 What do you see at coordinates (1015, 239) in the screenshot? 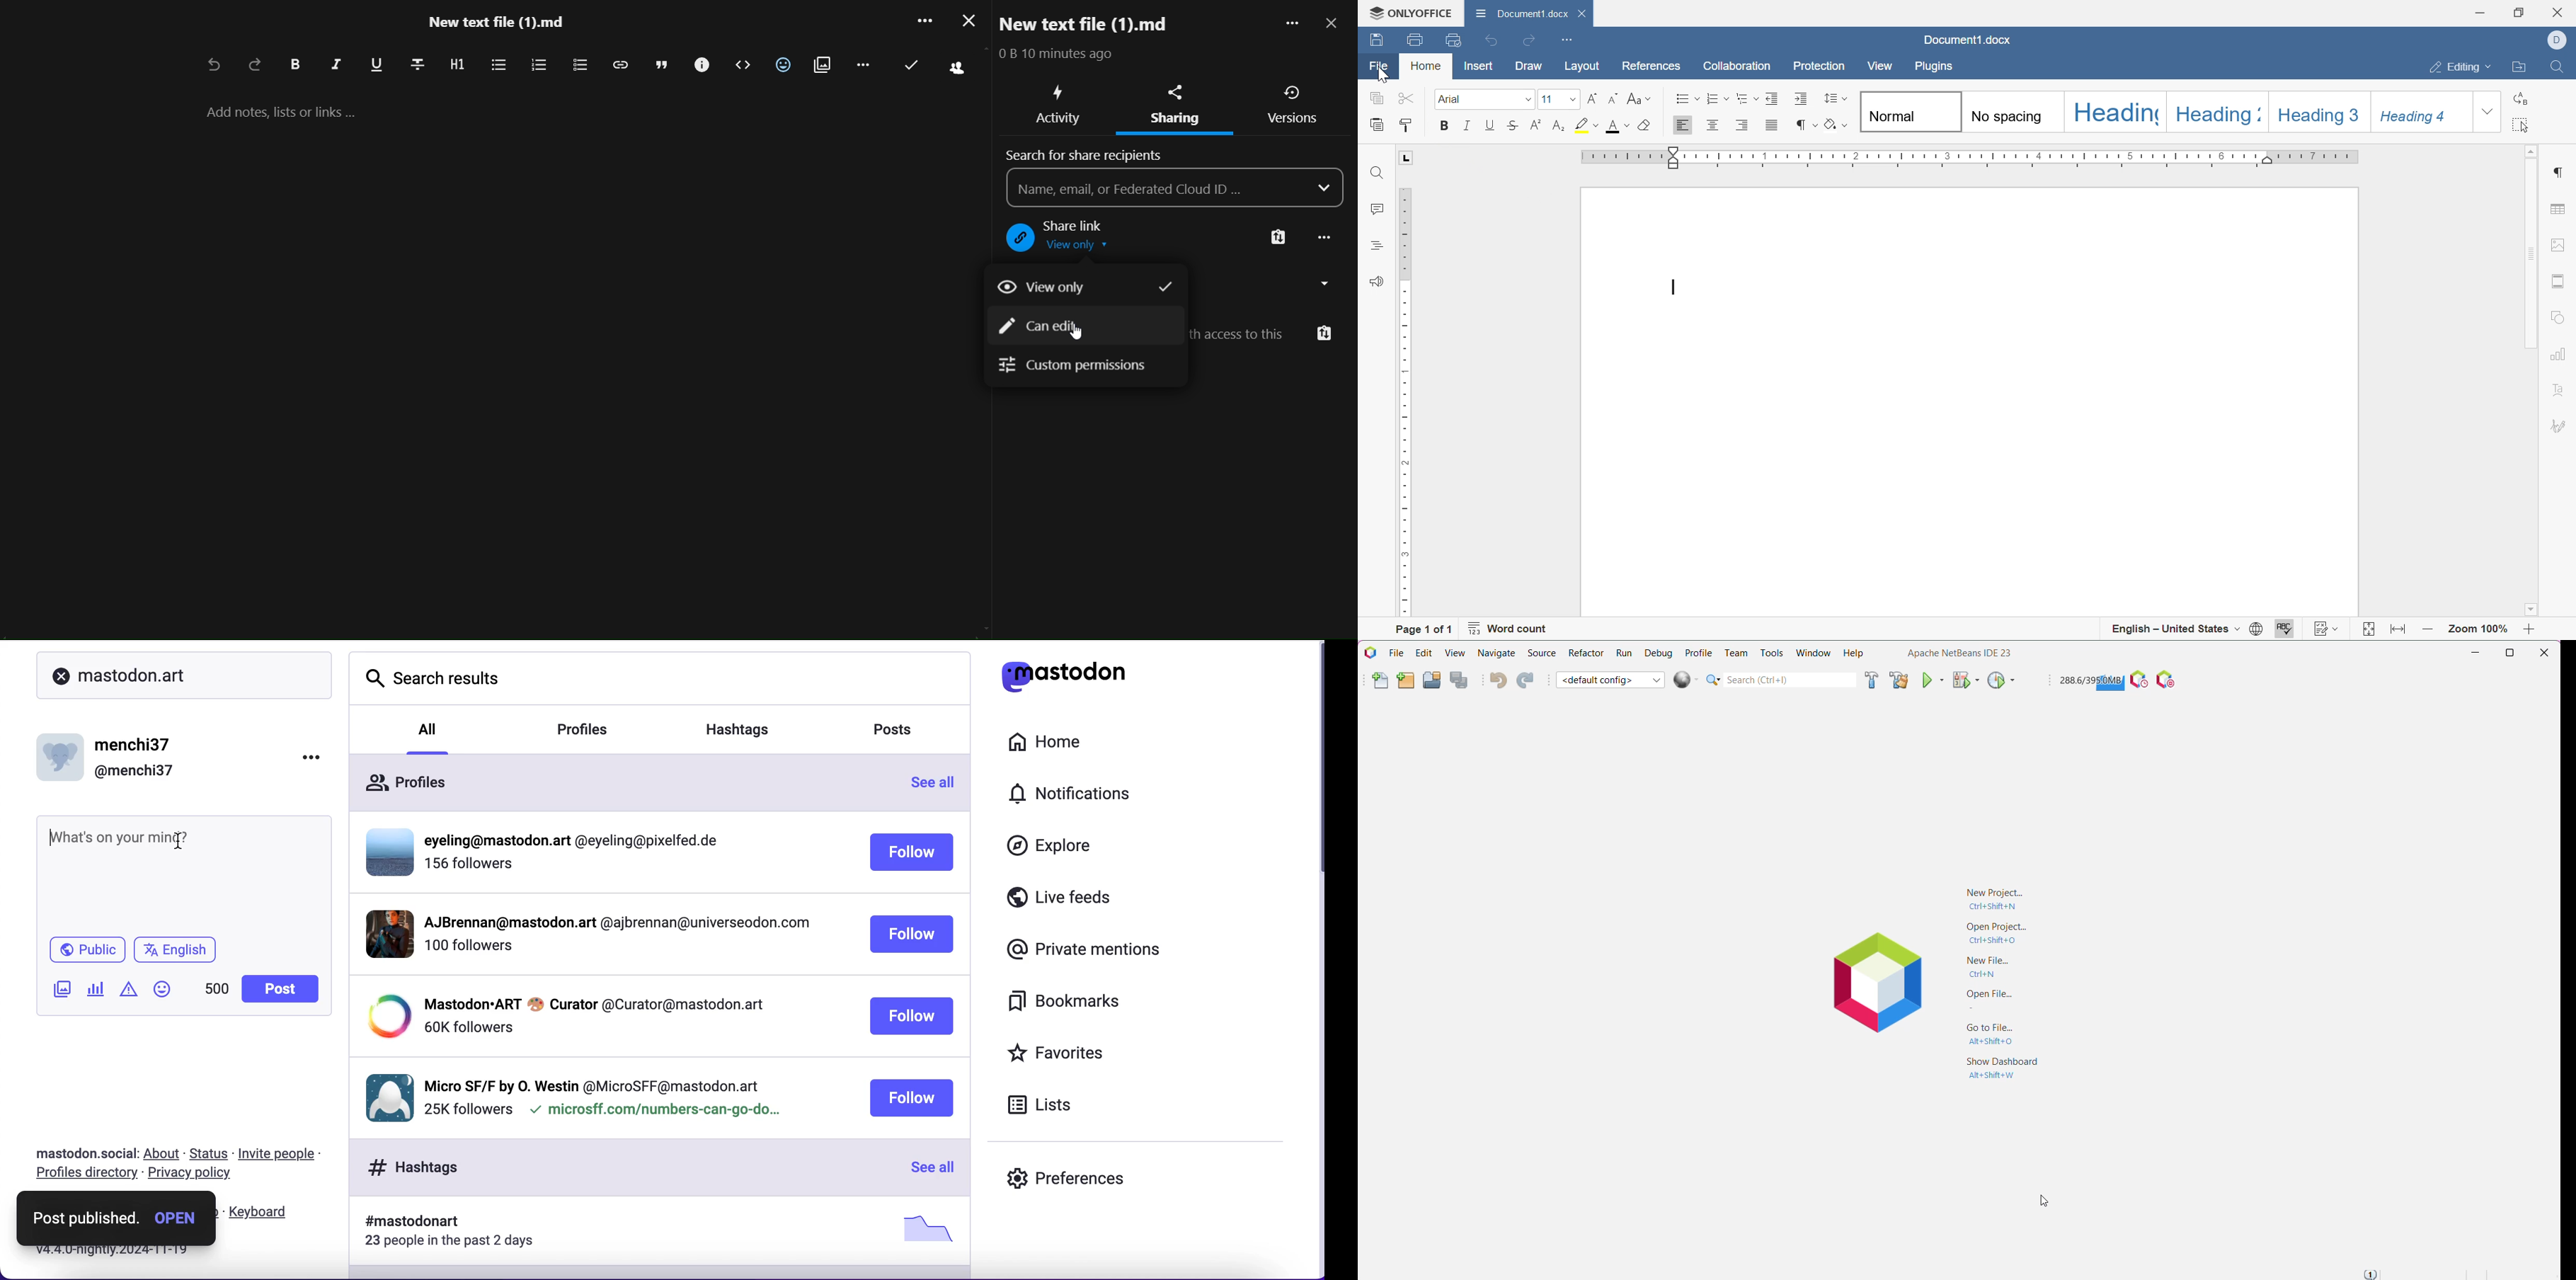
I see `logo` at bounding box center [1015, 239].